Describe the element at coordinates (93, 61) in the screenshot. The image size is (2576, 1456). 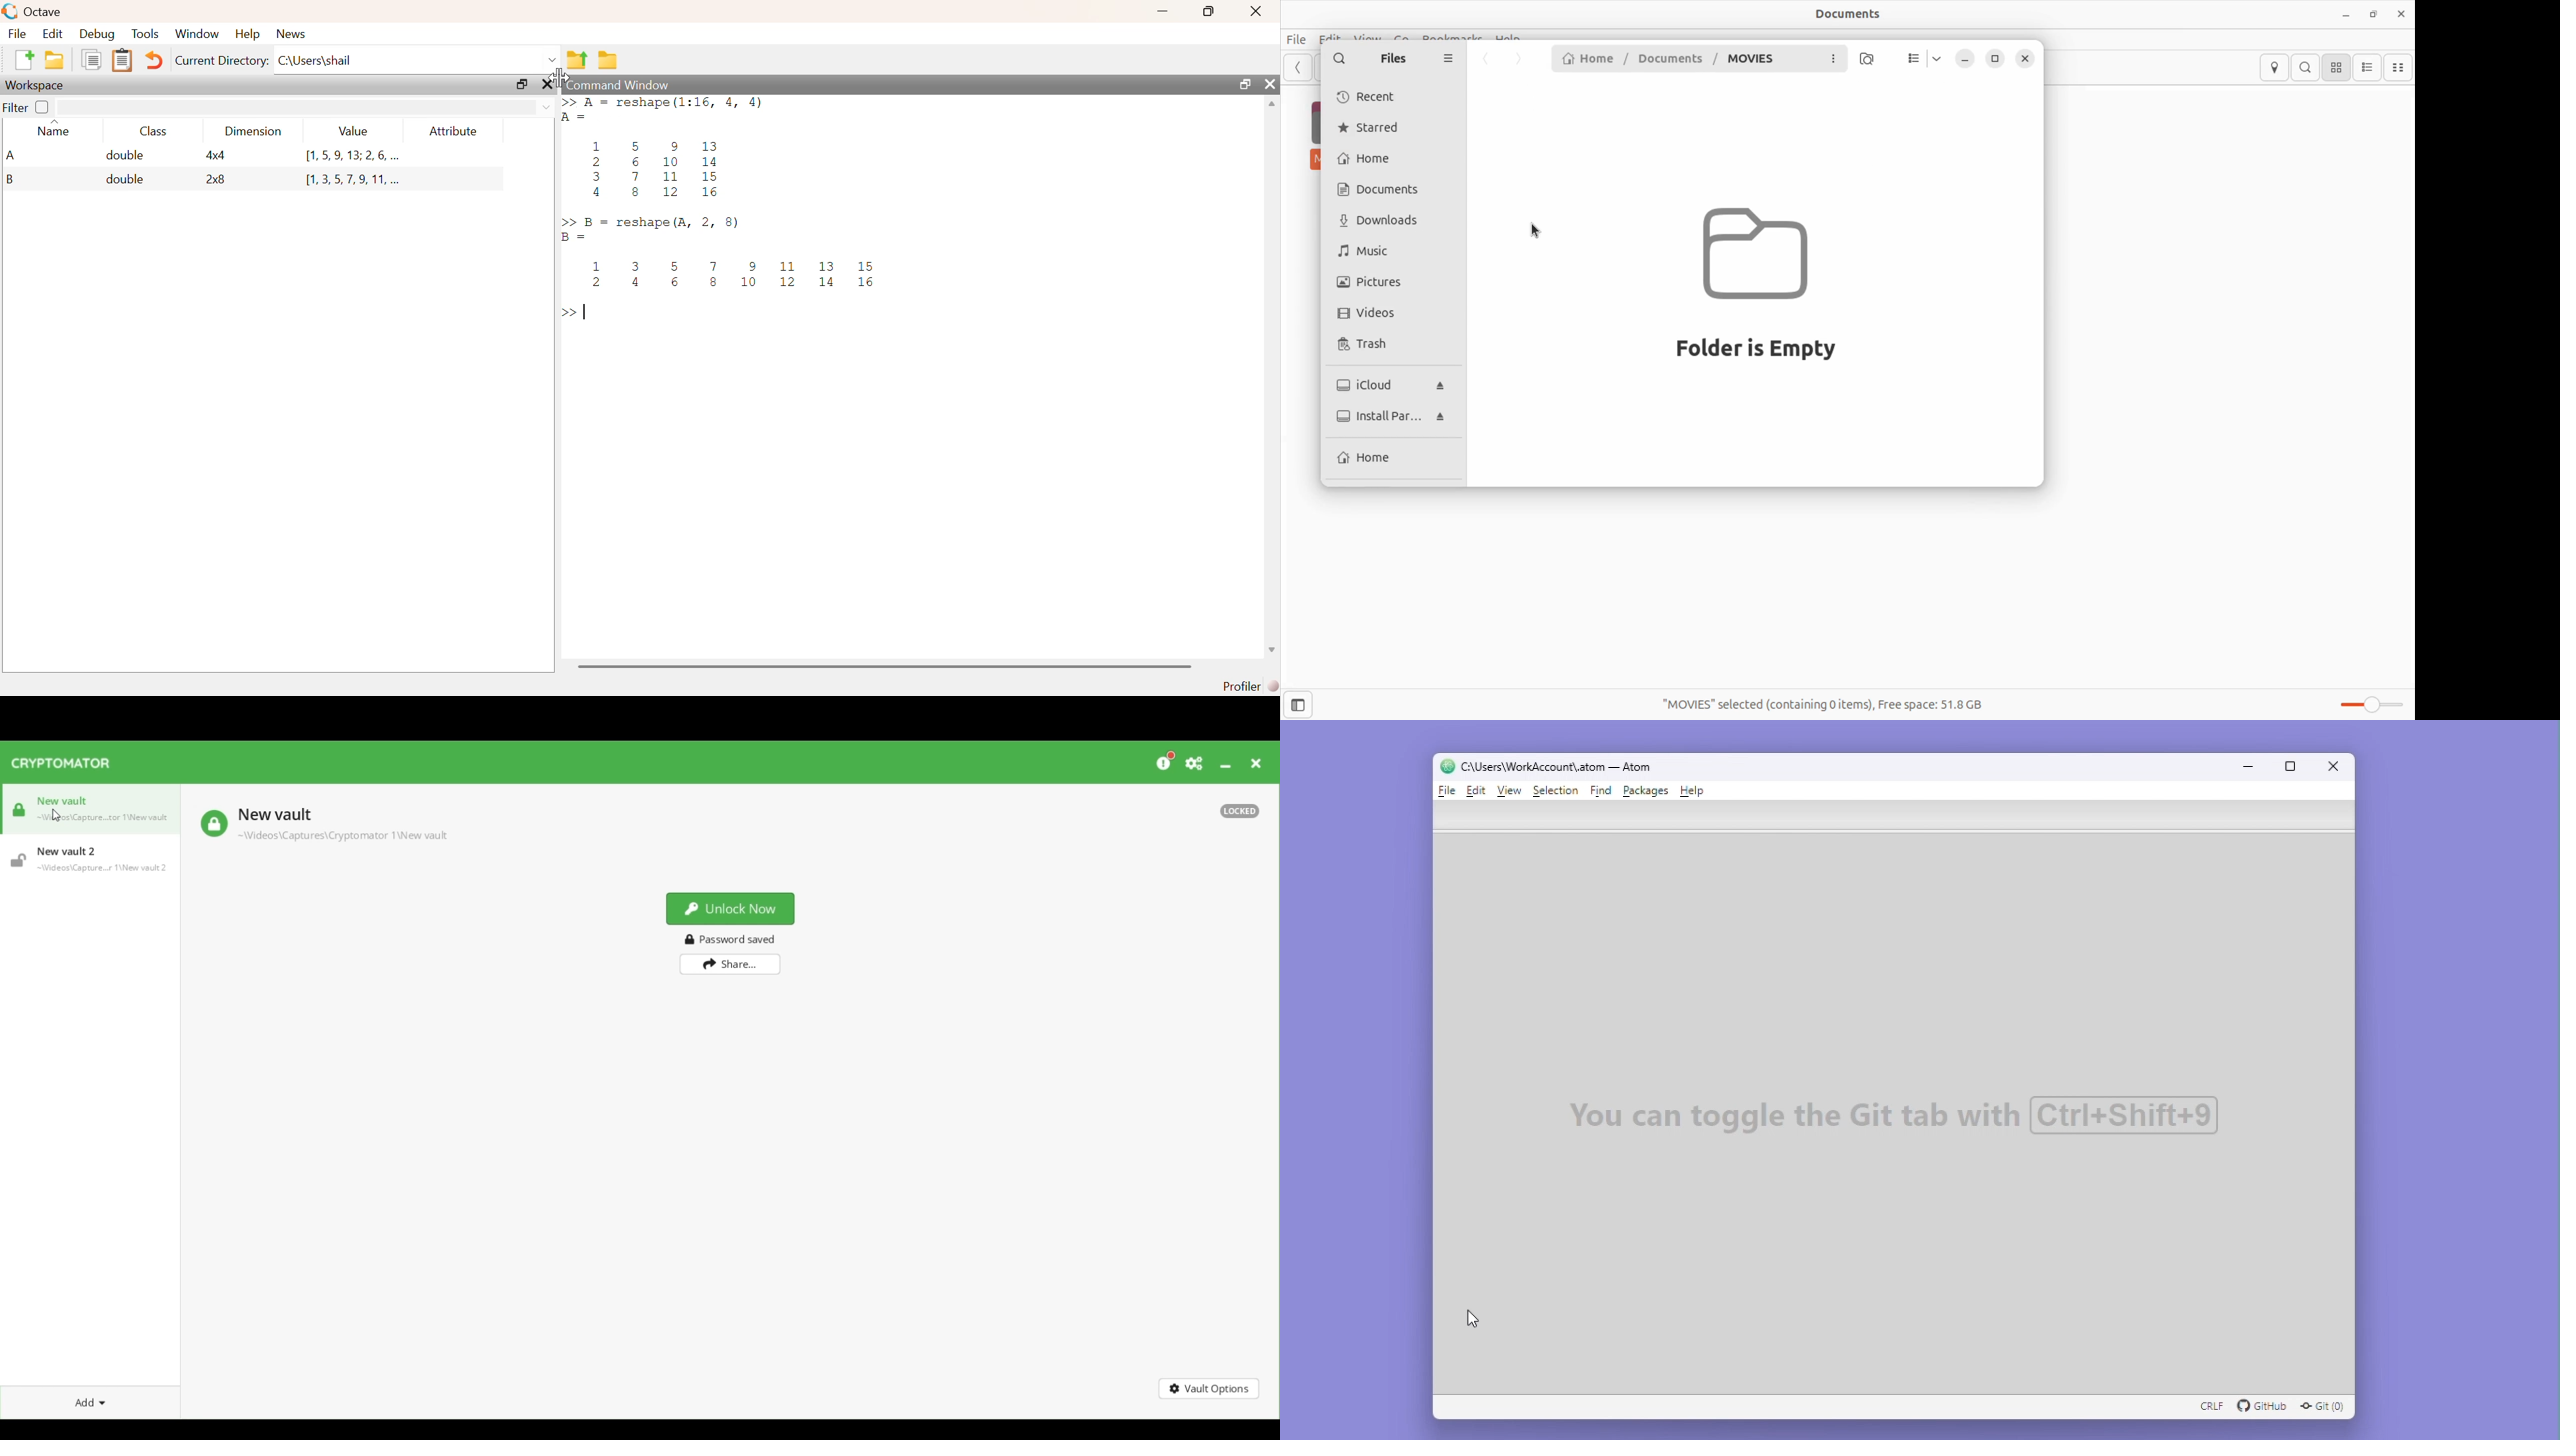
I see `copy` at that location.